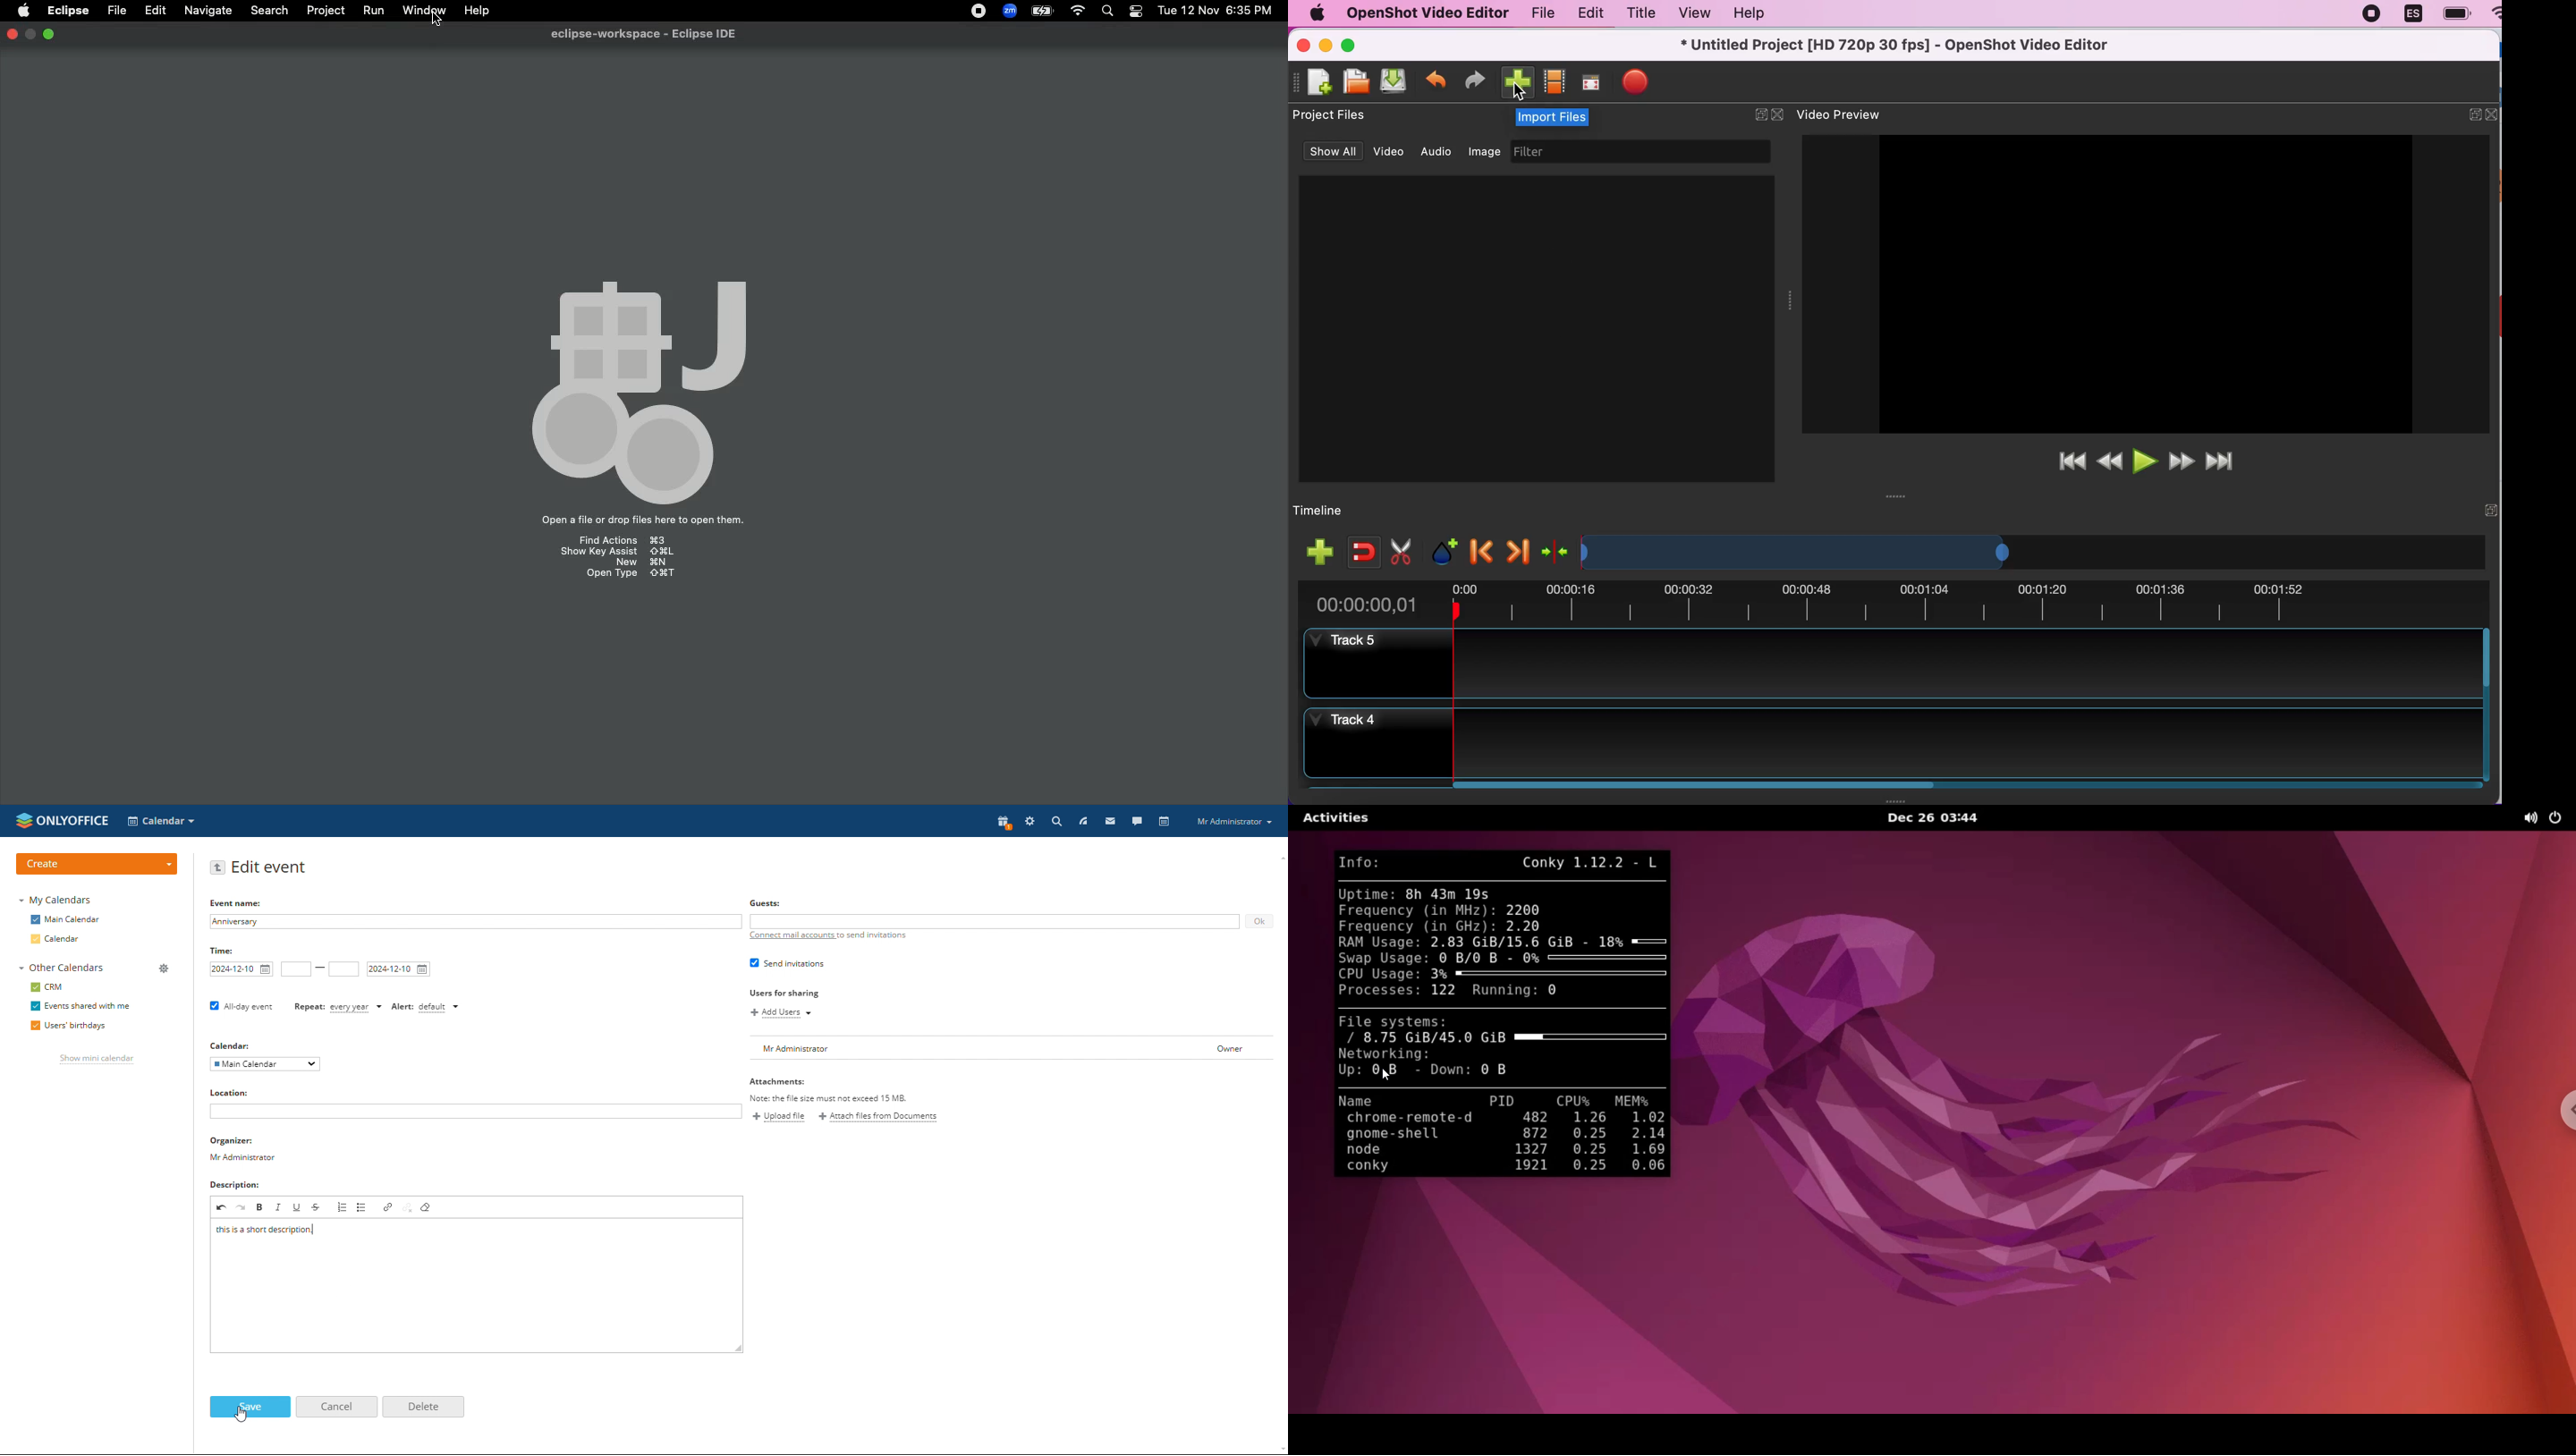 The image size is (2576, 1456). Describe the element at coordinates (1777, 113) in the screenshot. I see `close` at that location.